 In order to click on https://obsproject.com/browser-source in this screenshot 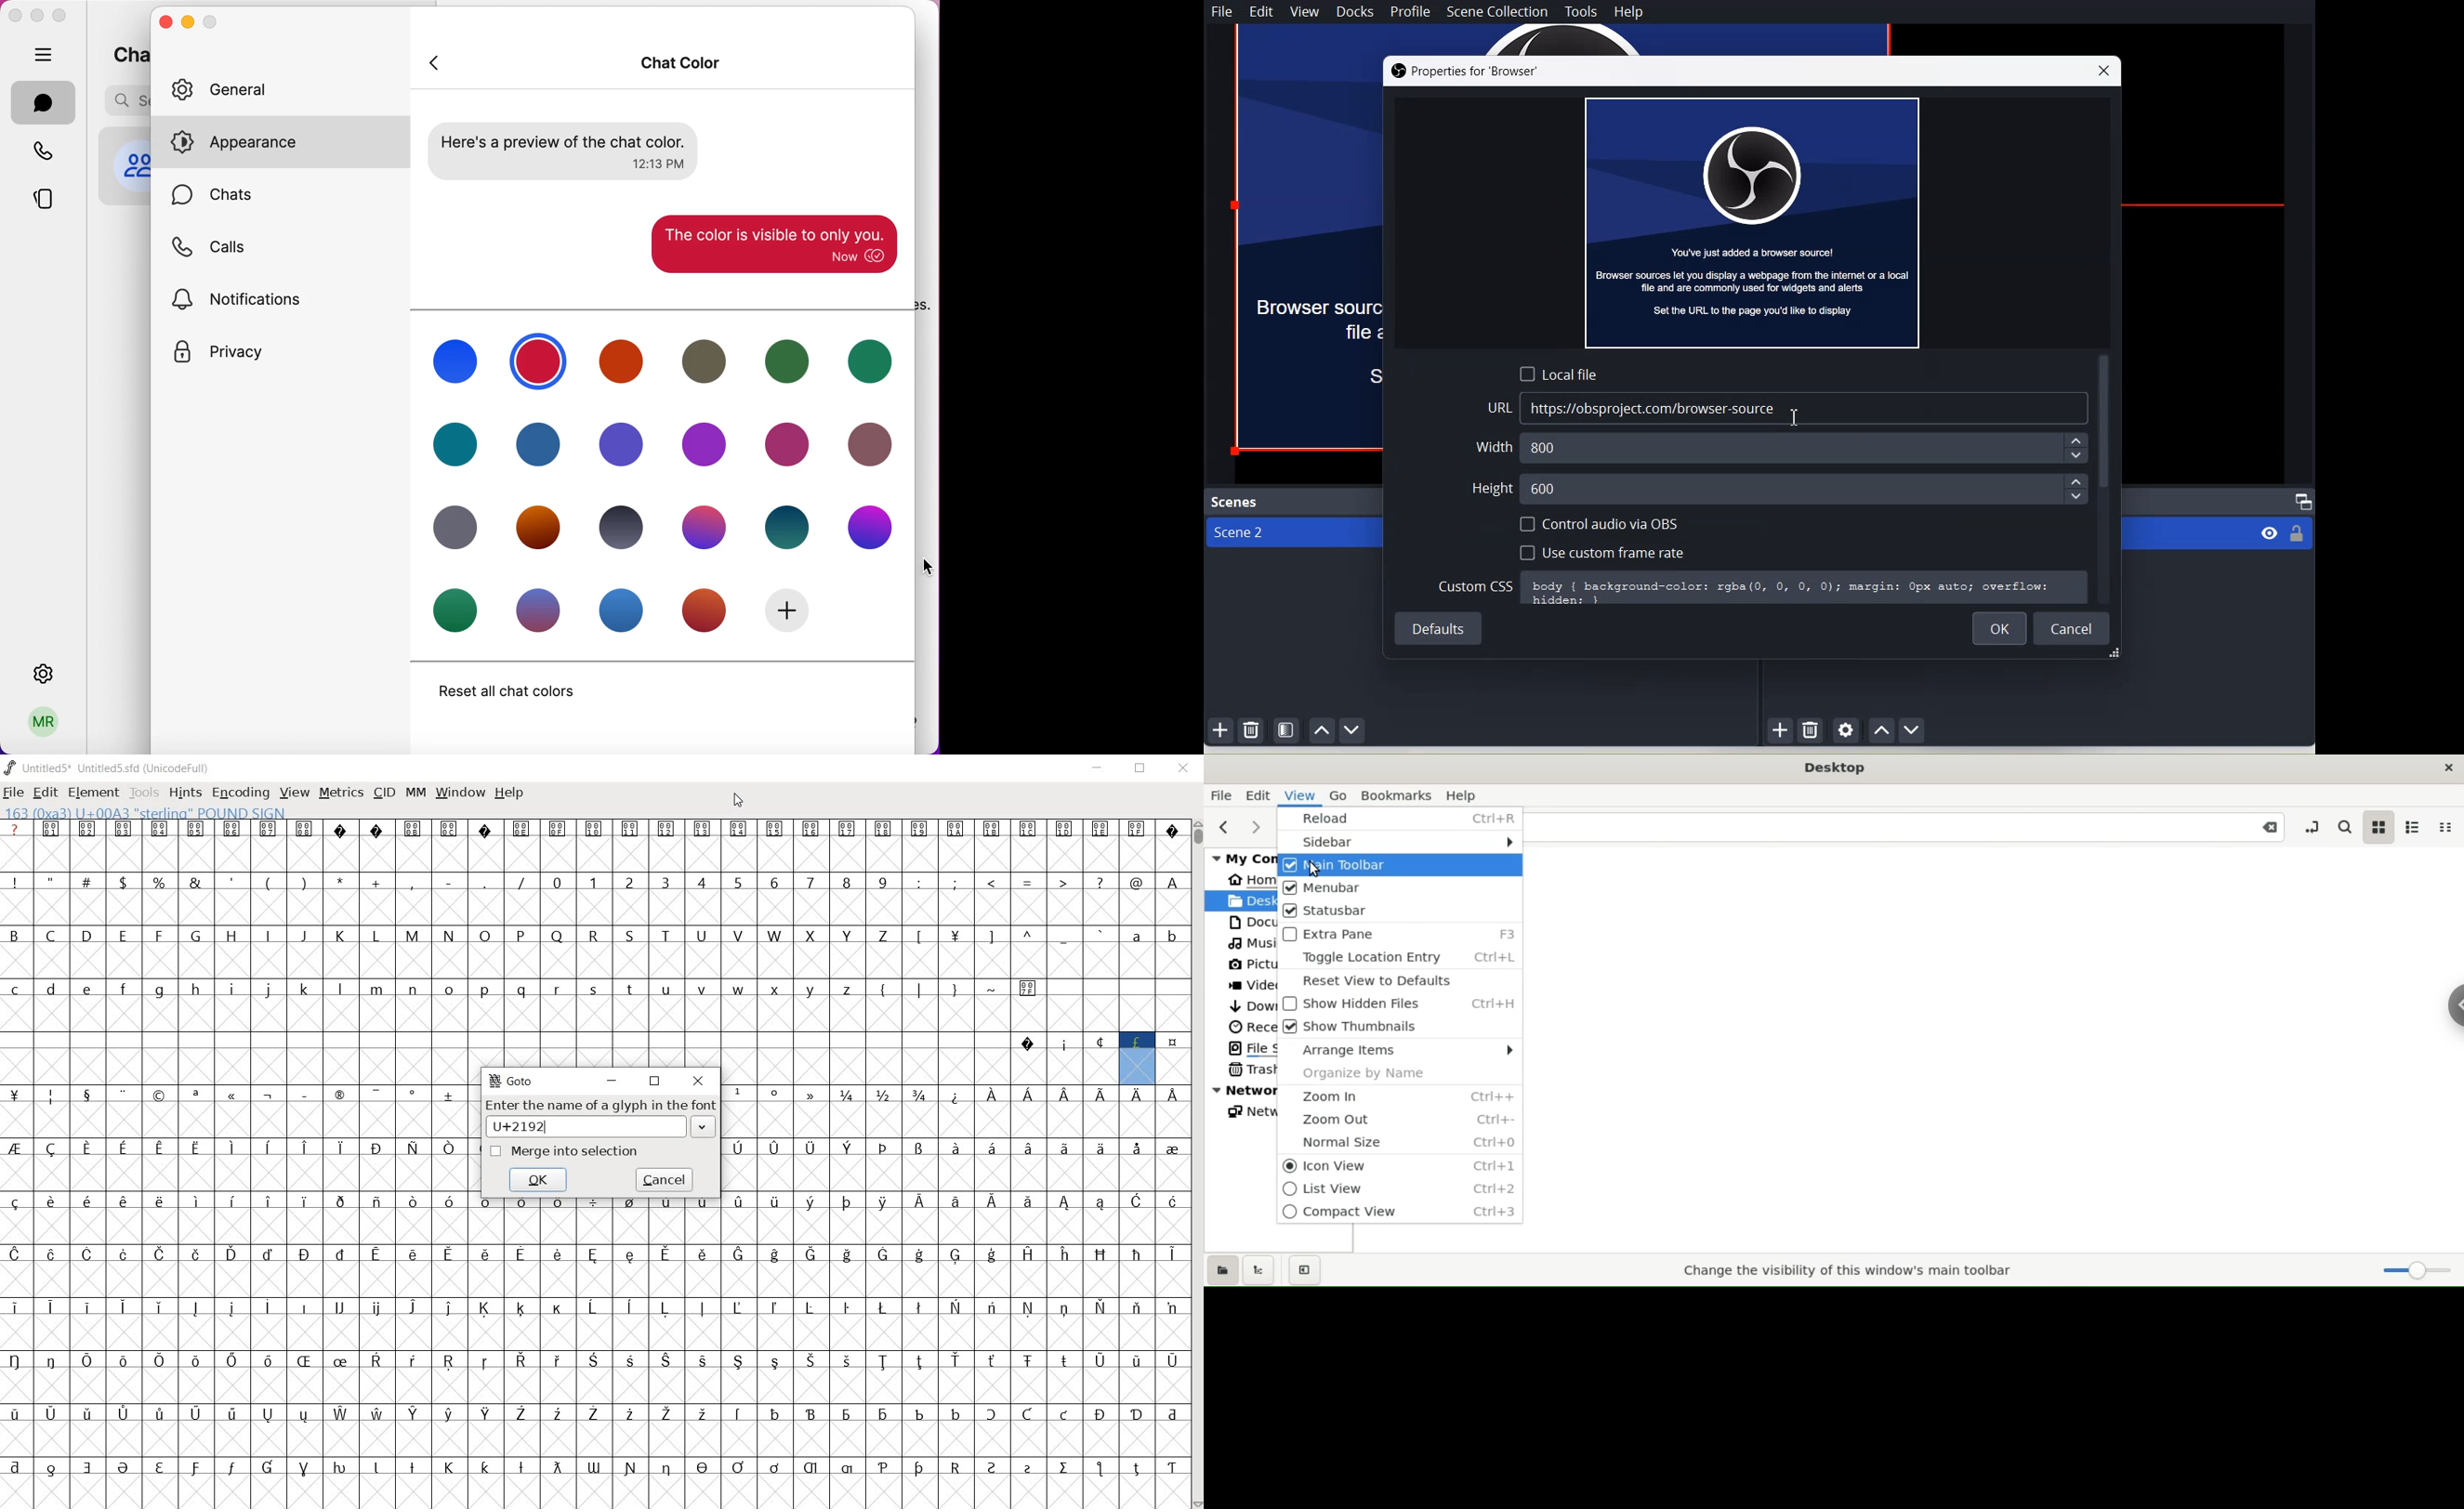, I will do `click(1804, 408)`.